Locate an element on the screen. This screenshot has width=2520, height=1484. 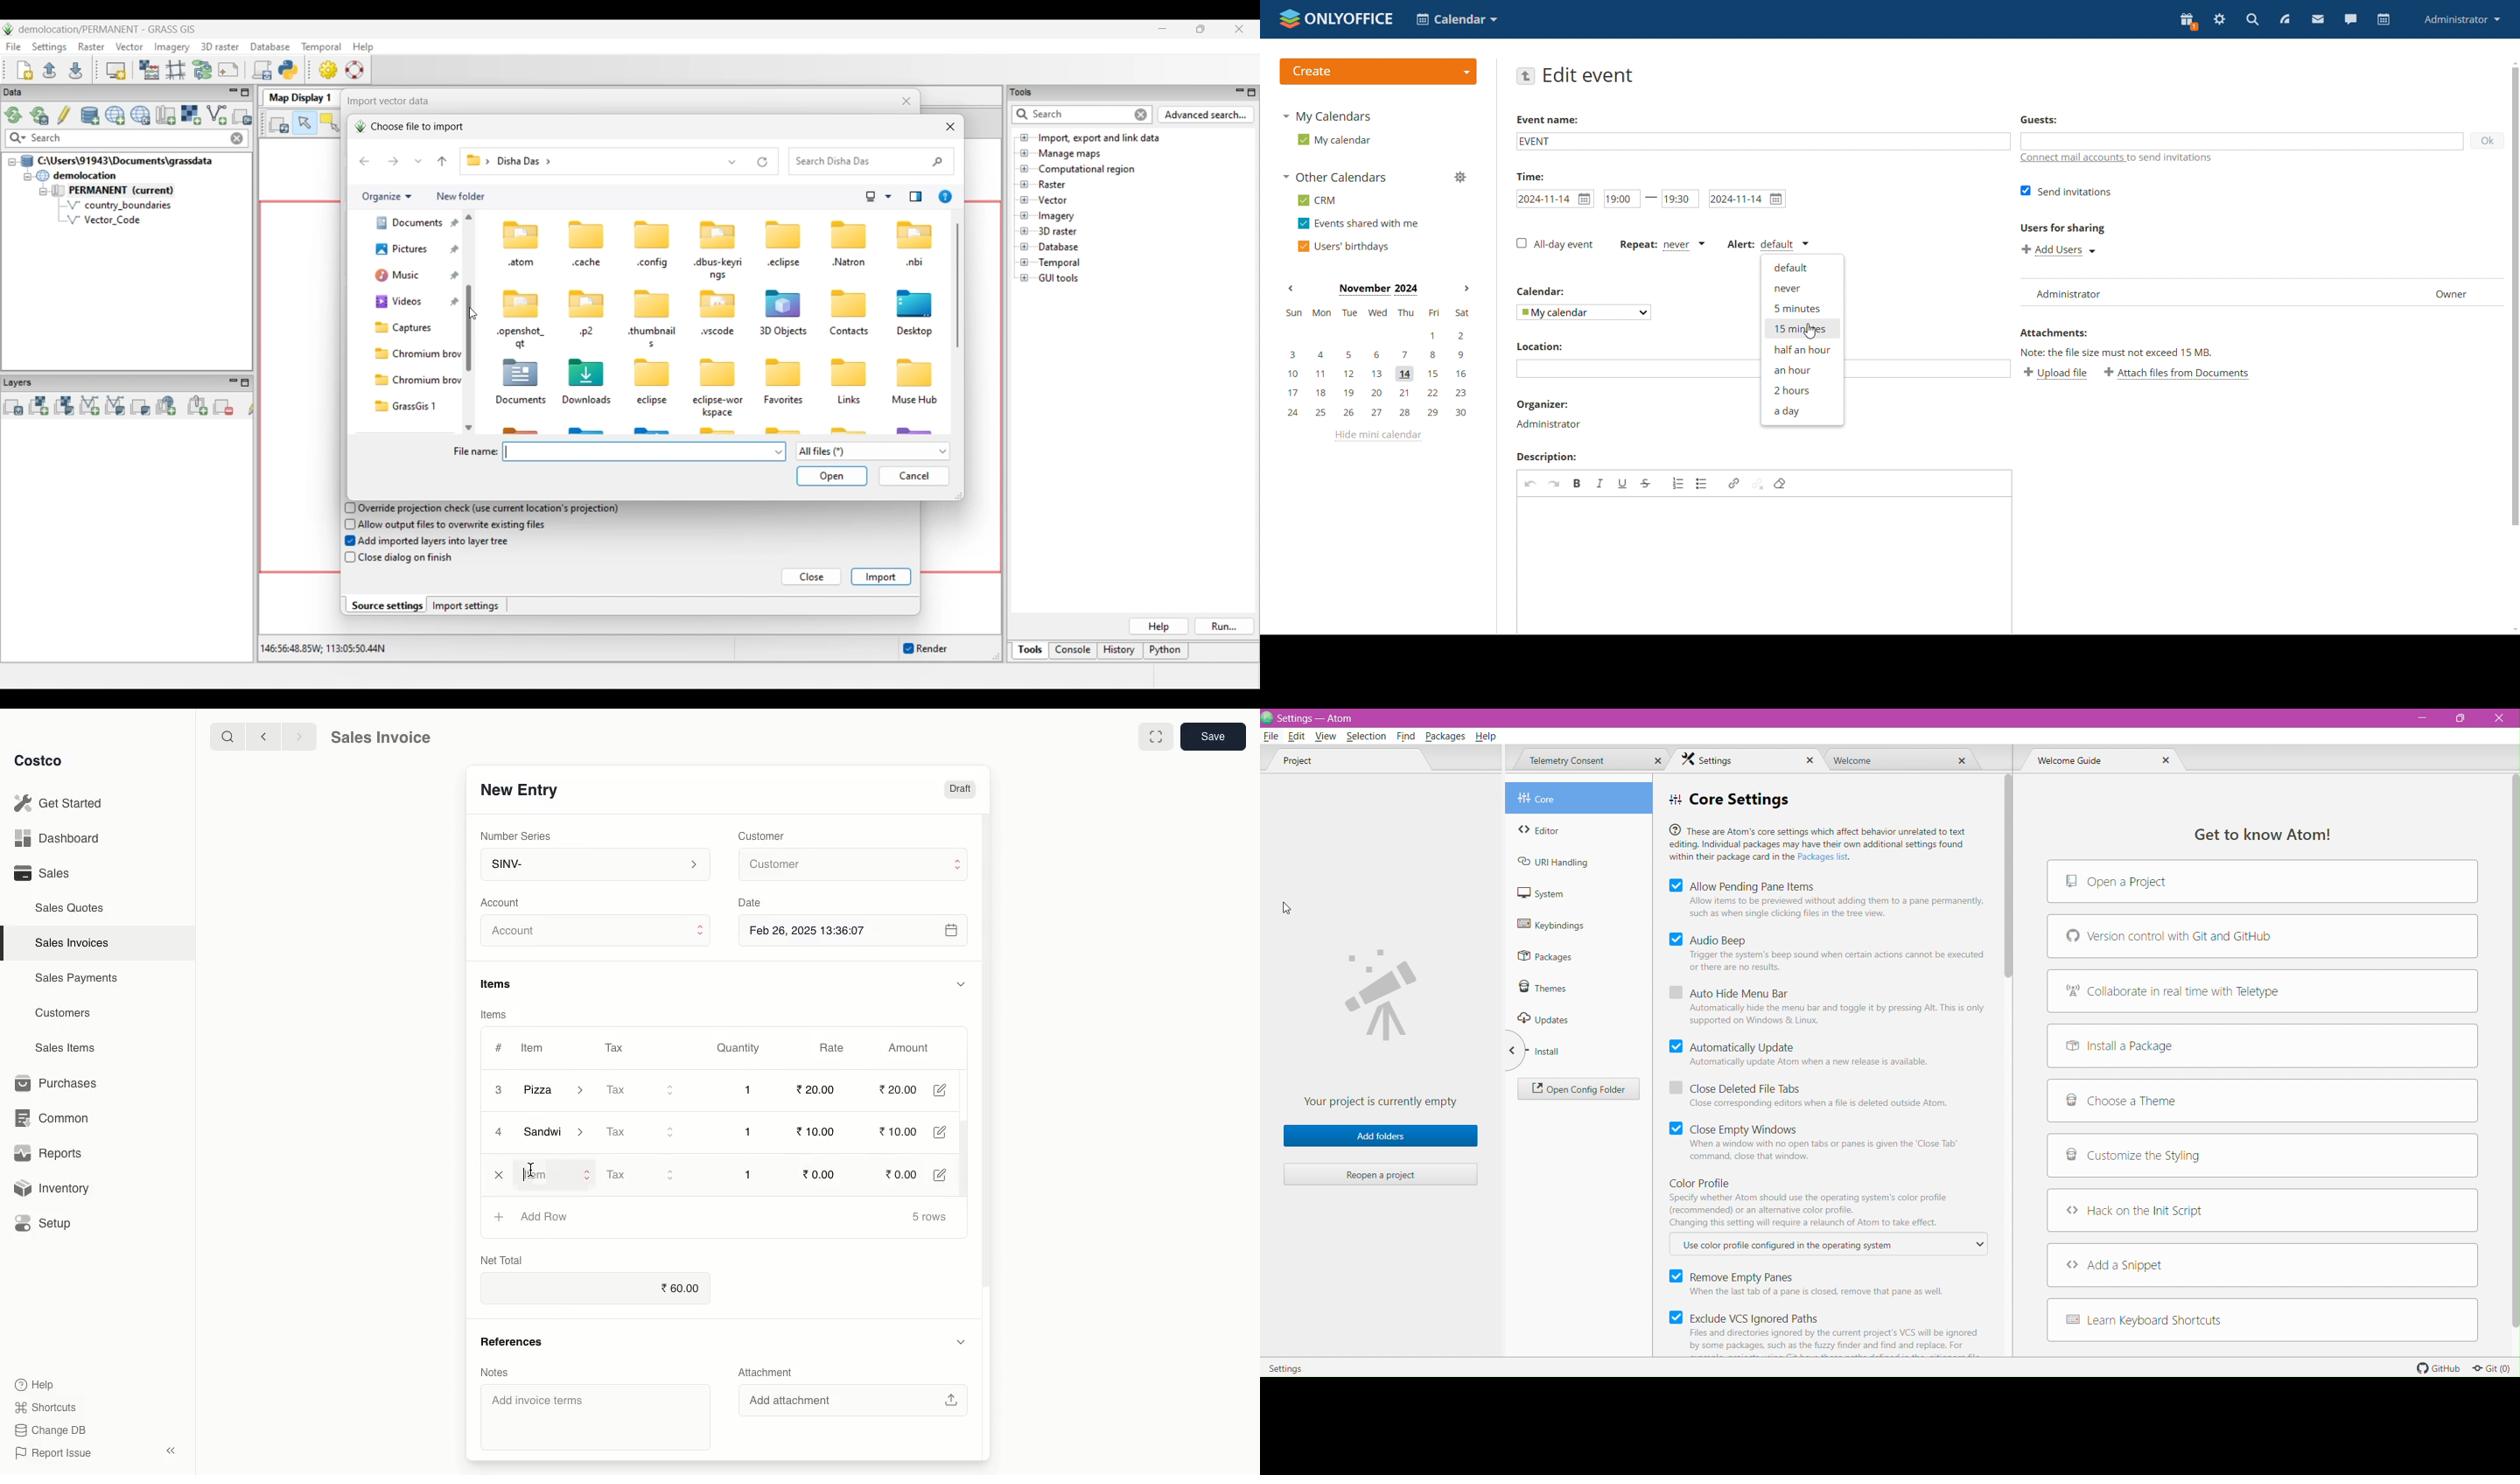
Items is located at coordinates (494, 1014).